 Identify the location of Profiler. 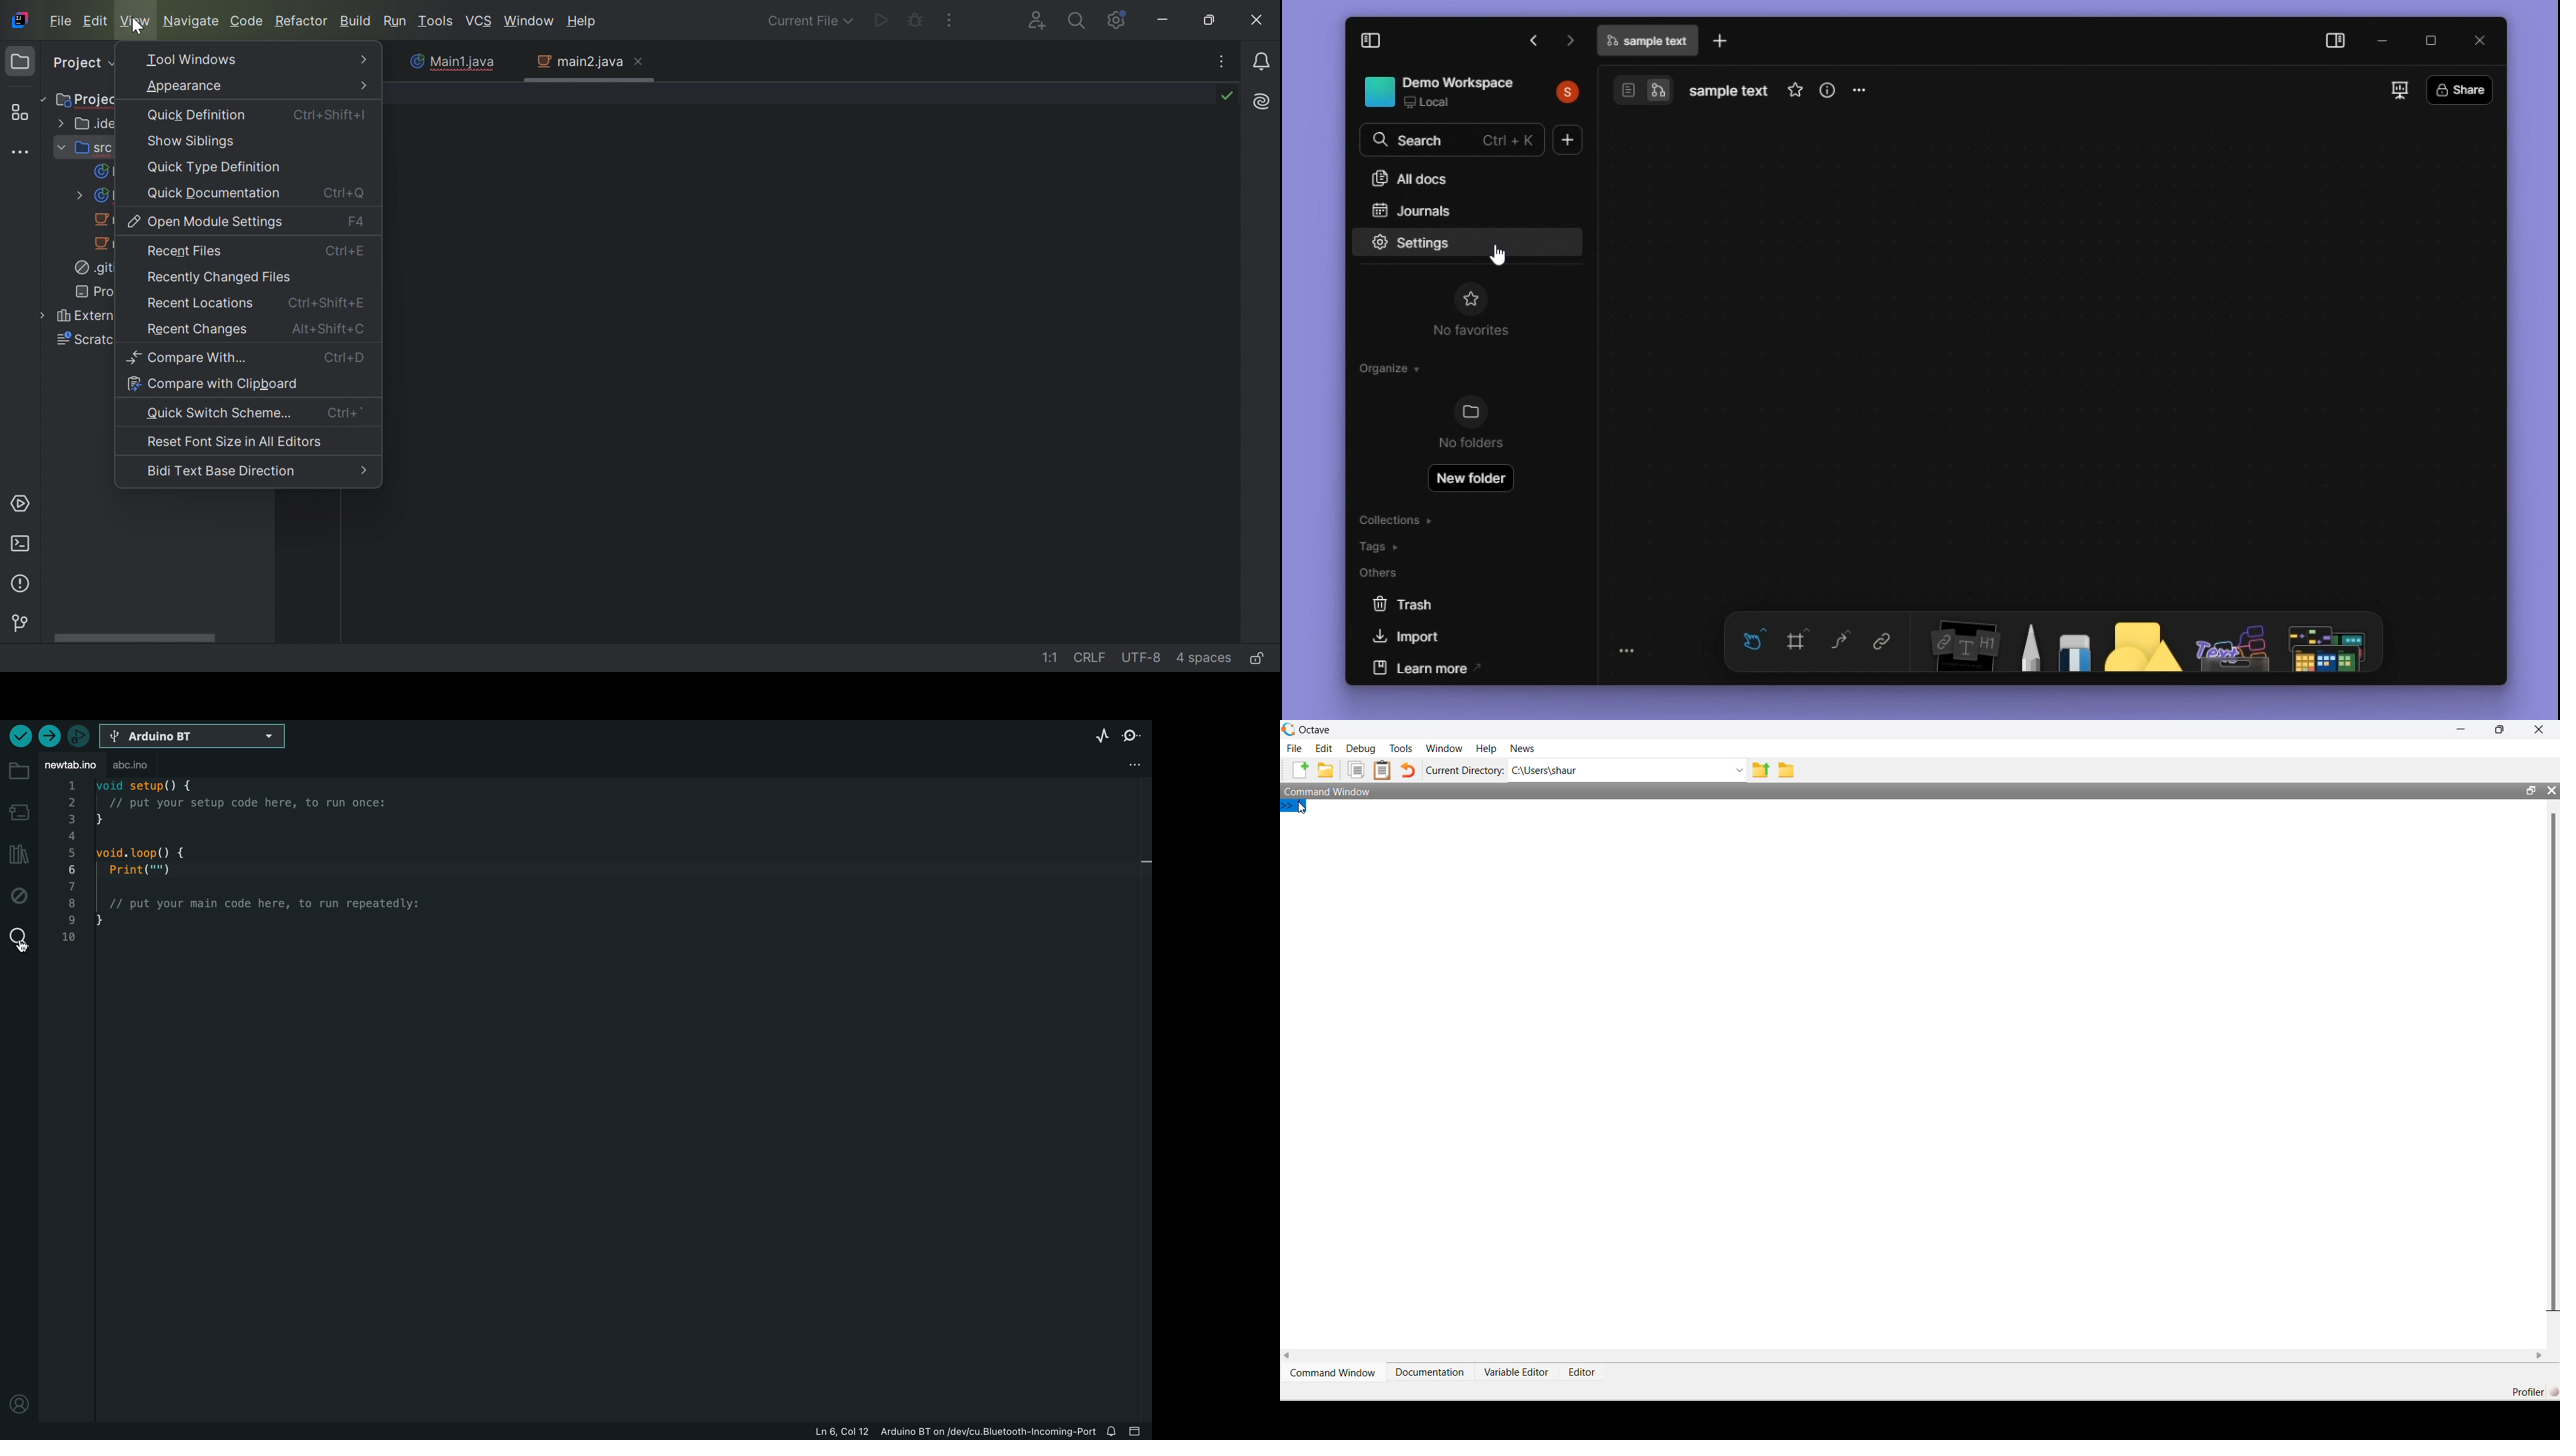
(2533, 1391).